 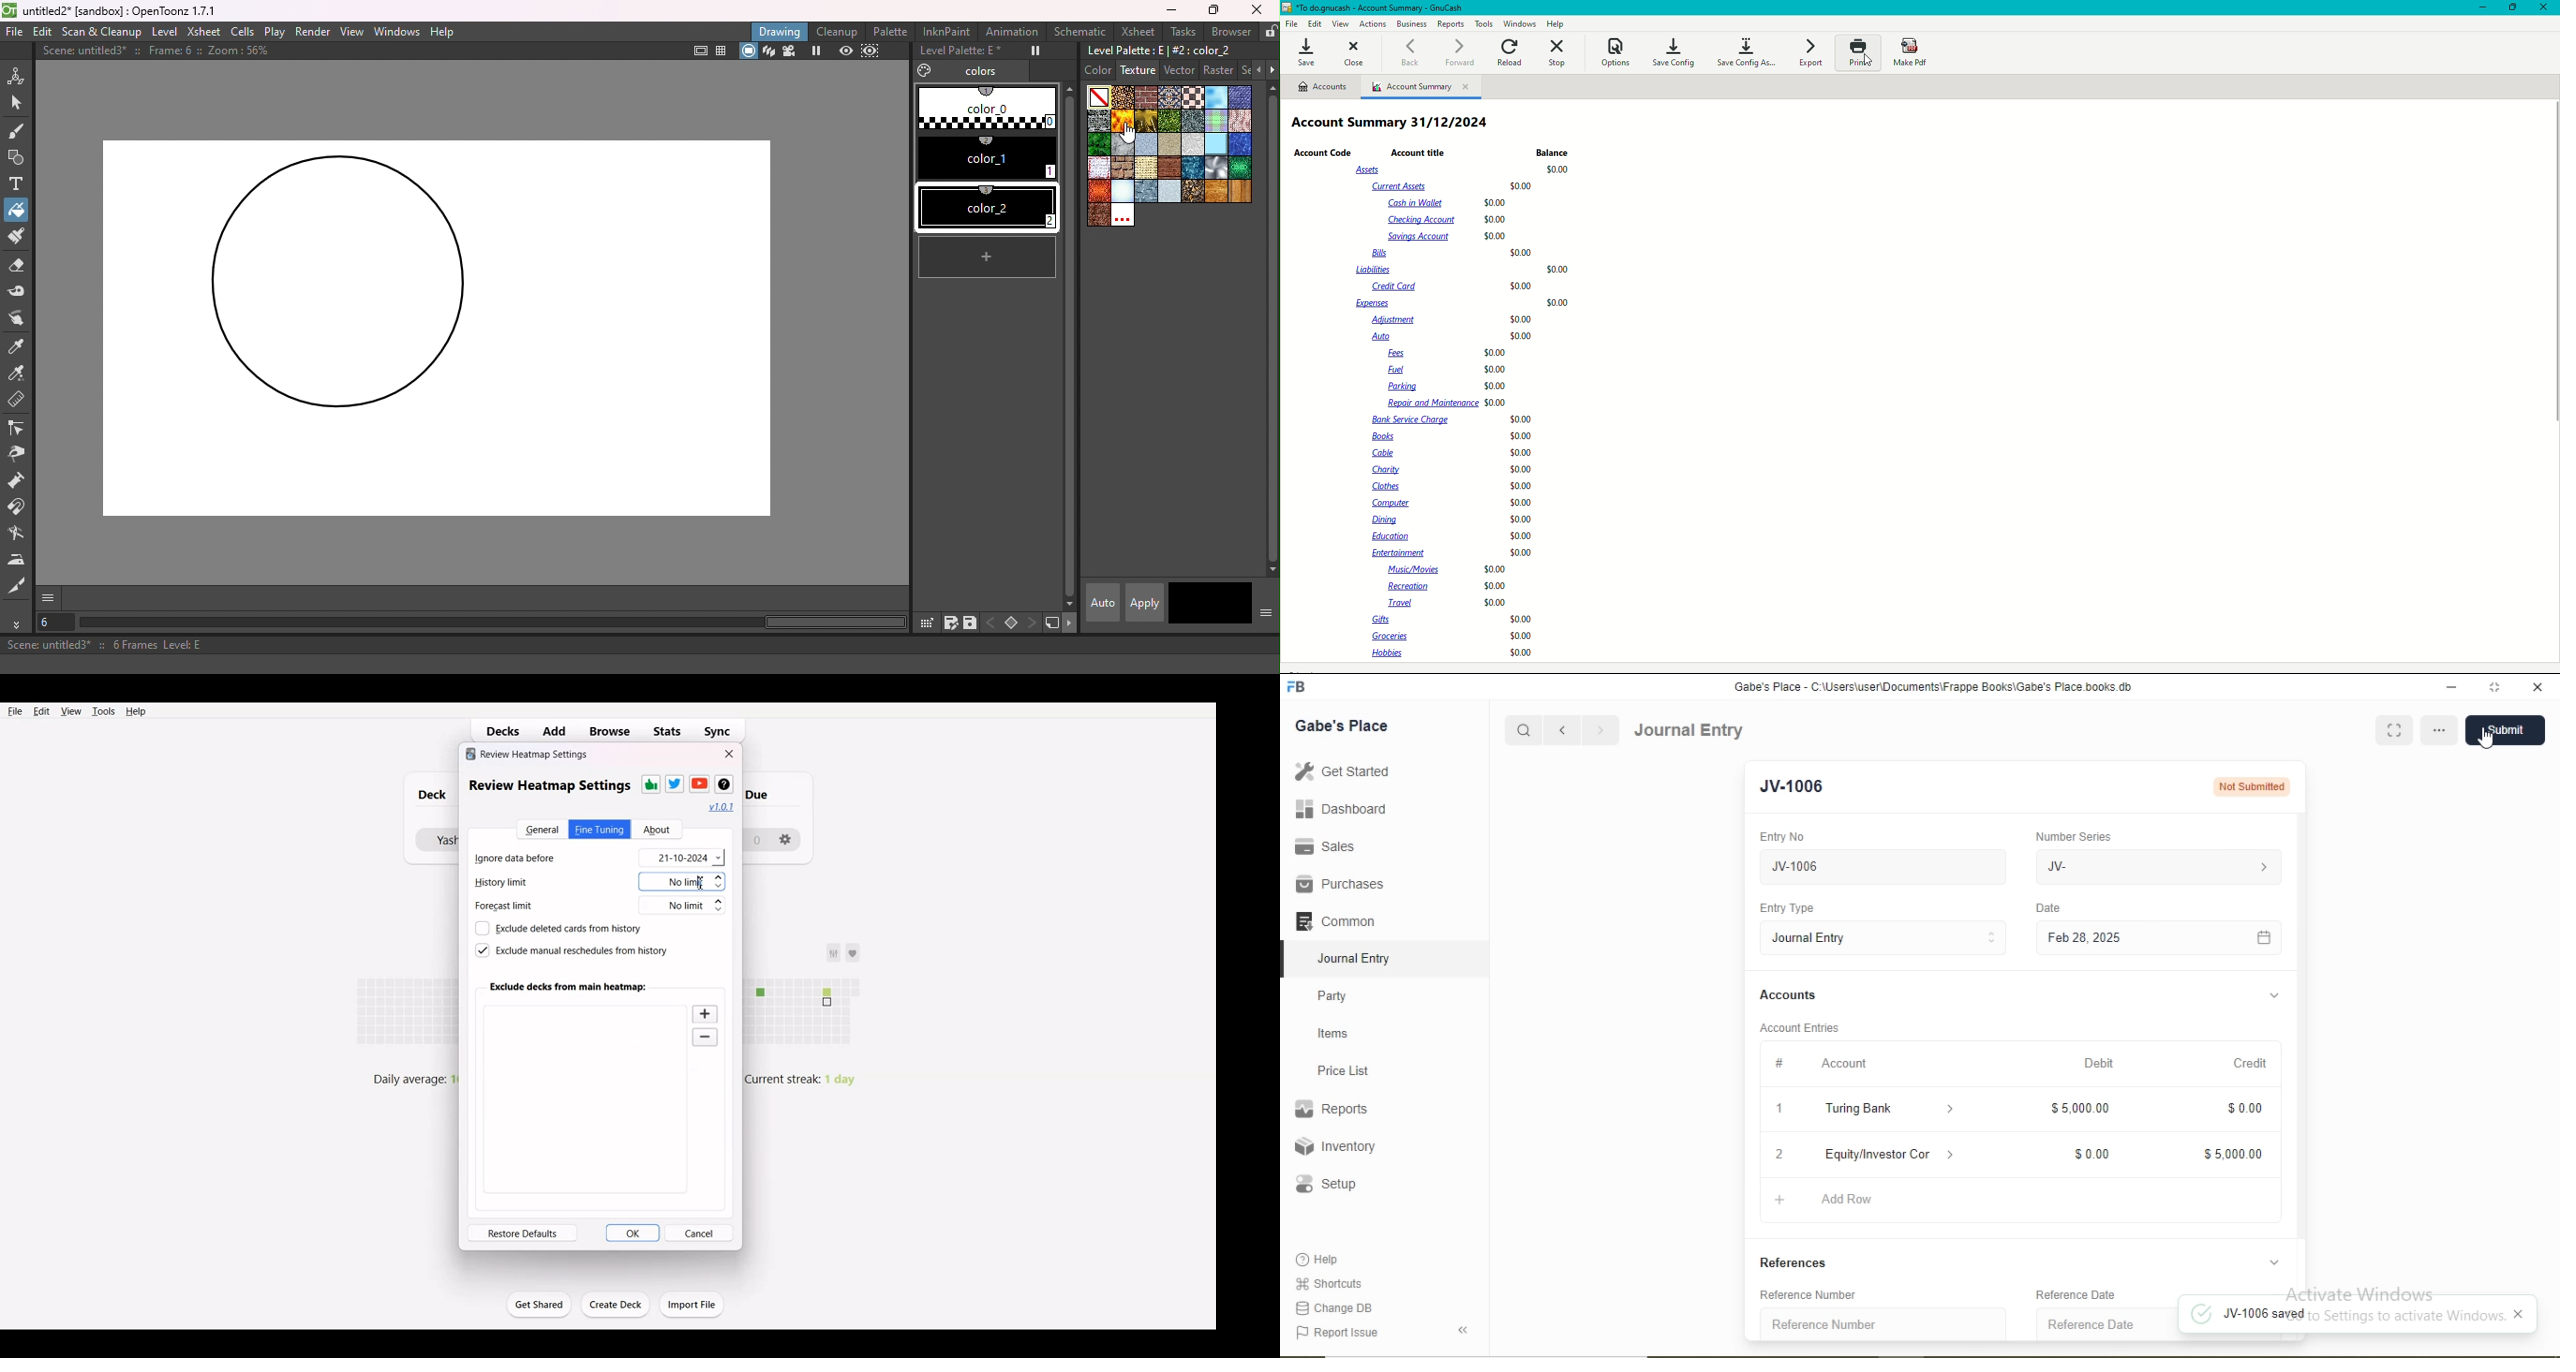 I want to click on Windows, so click(x=397, y=31).